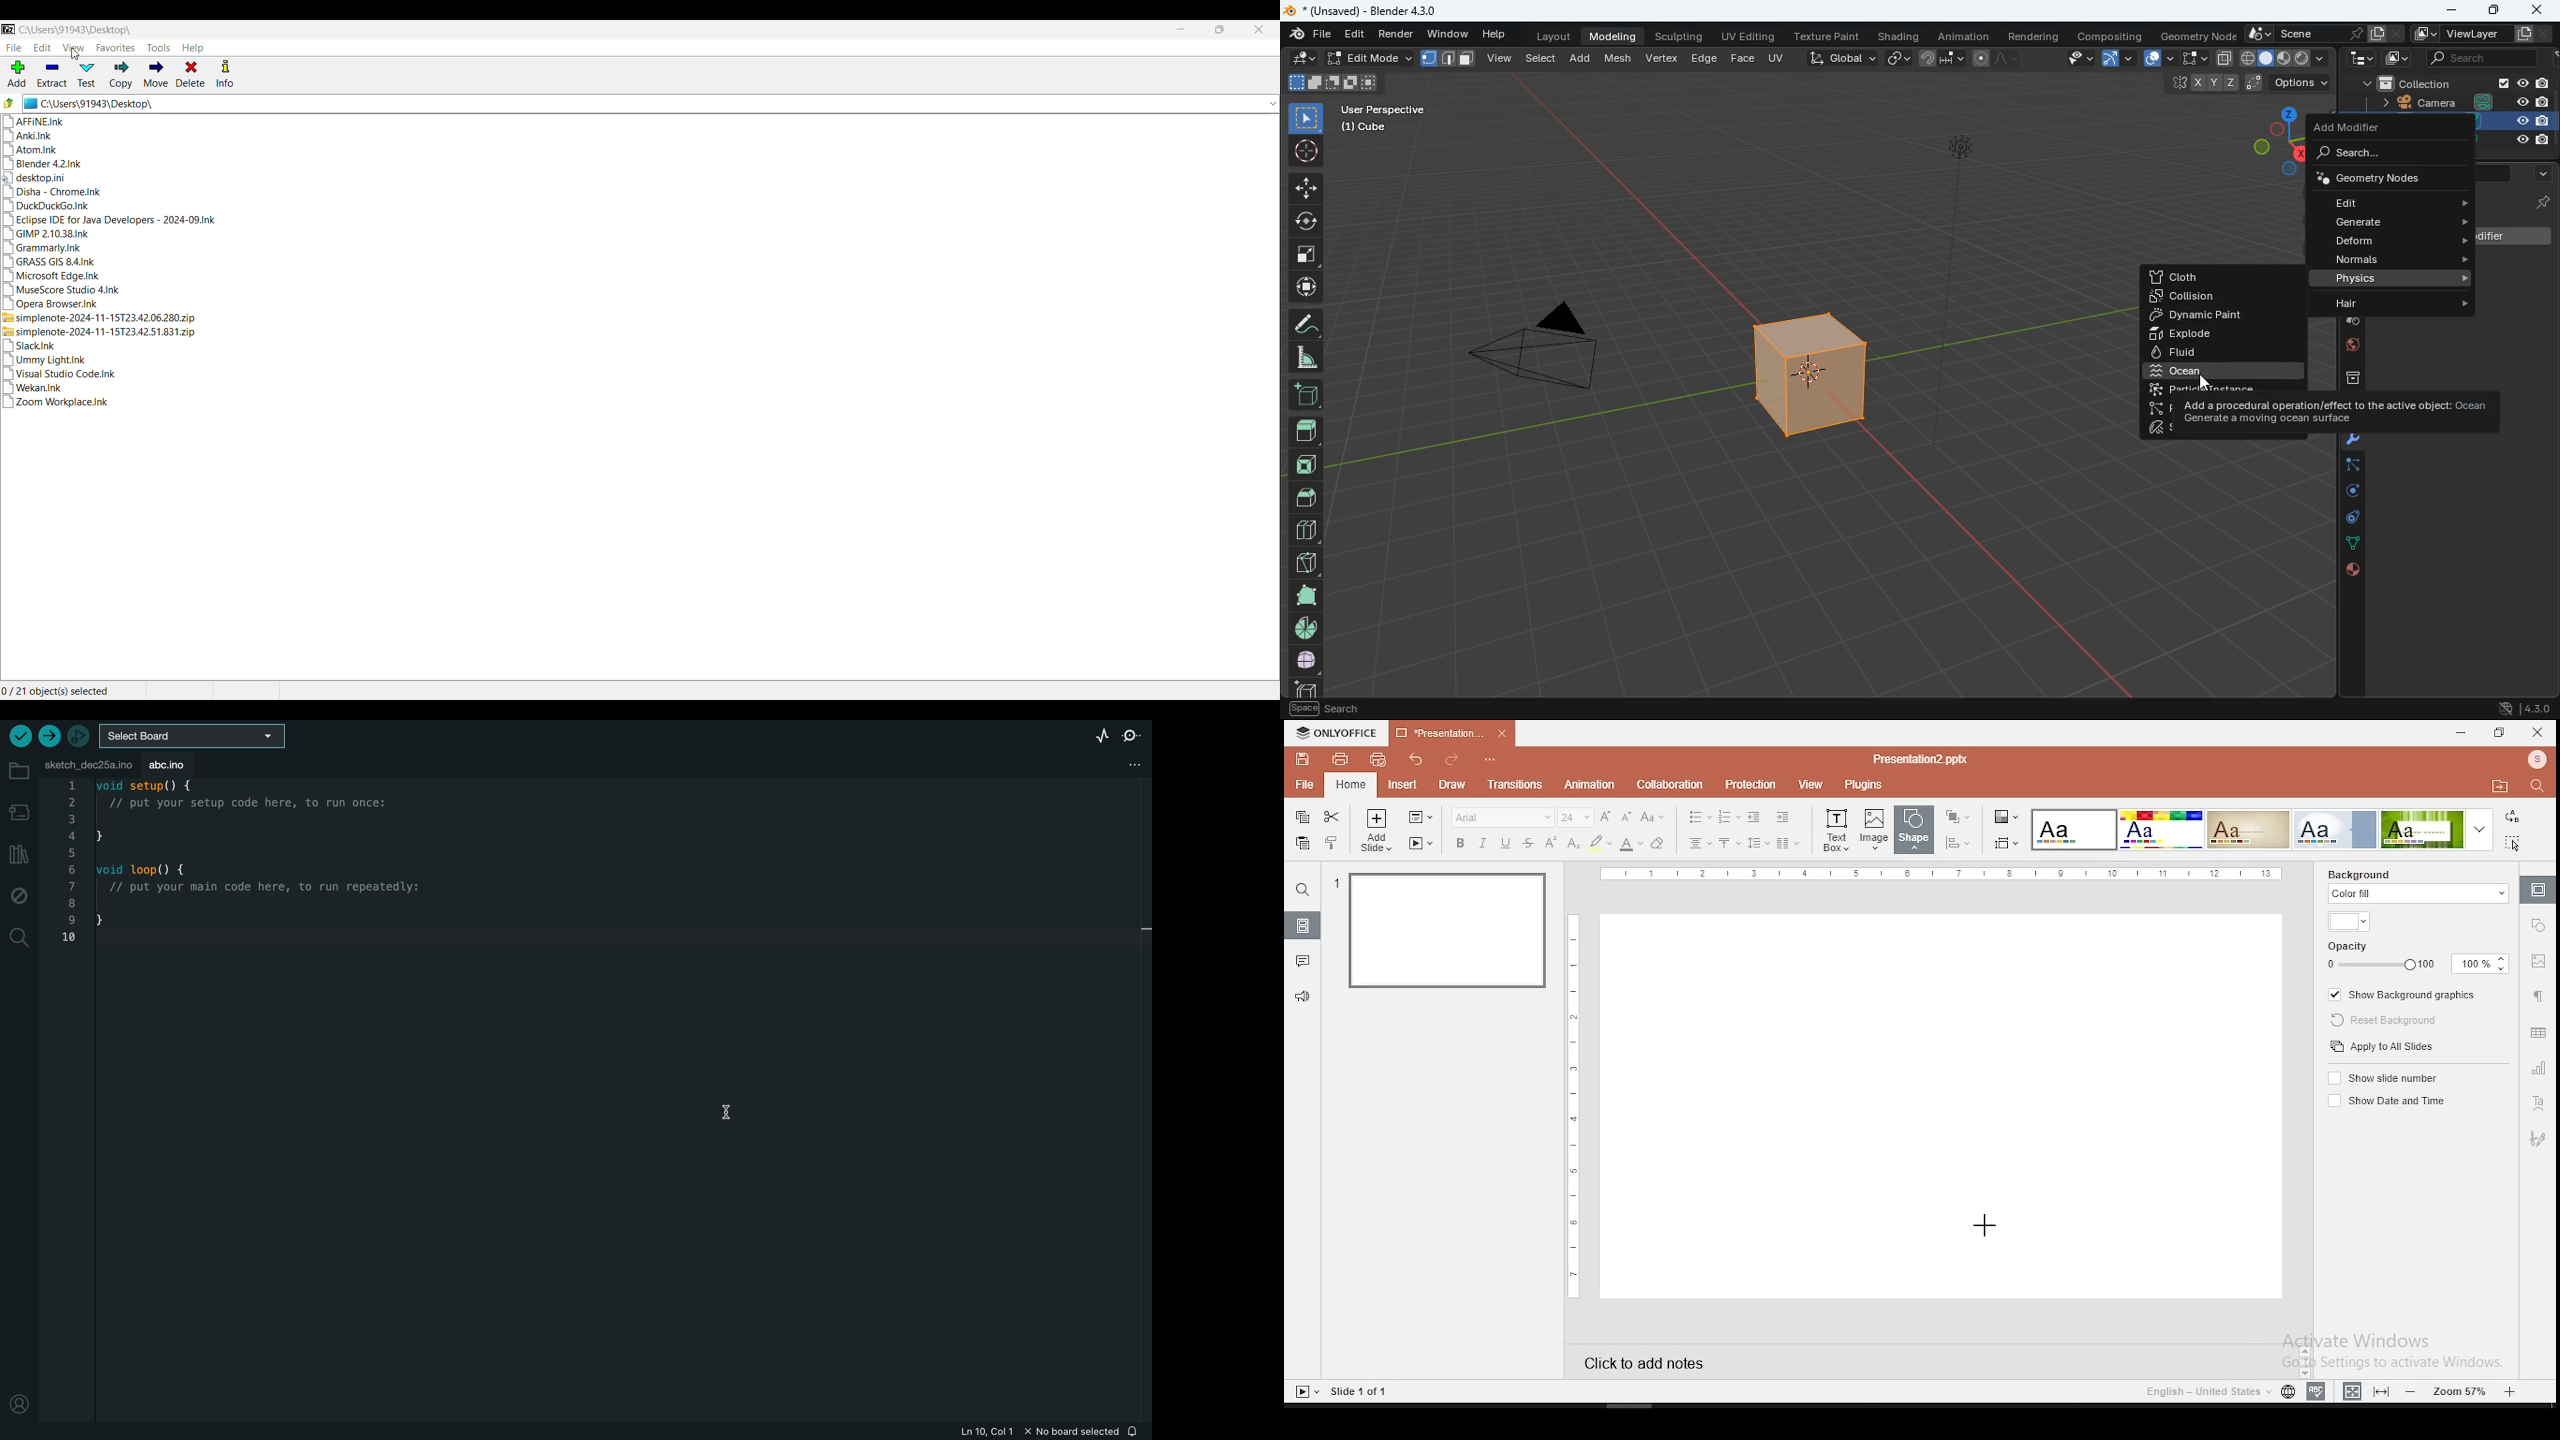 The image size is (2576, 1456). I want to click on Disha - Chrome.Ink, so click(52, 192).